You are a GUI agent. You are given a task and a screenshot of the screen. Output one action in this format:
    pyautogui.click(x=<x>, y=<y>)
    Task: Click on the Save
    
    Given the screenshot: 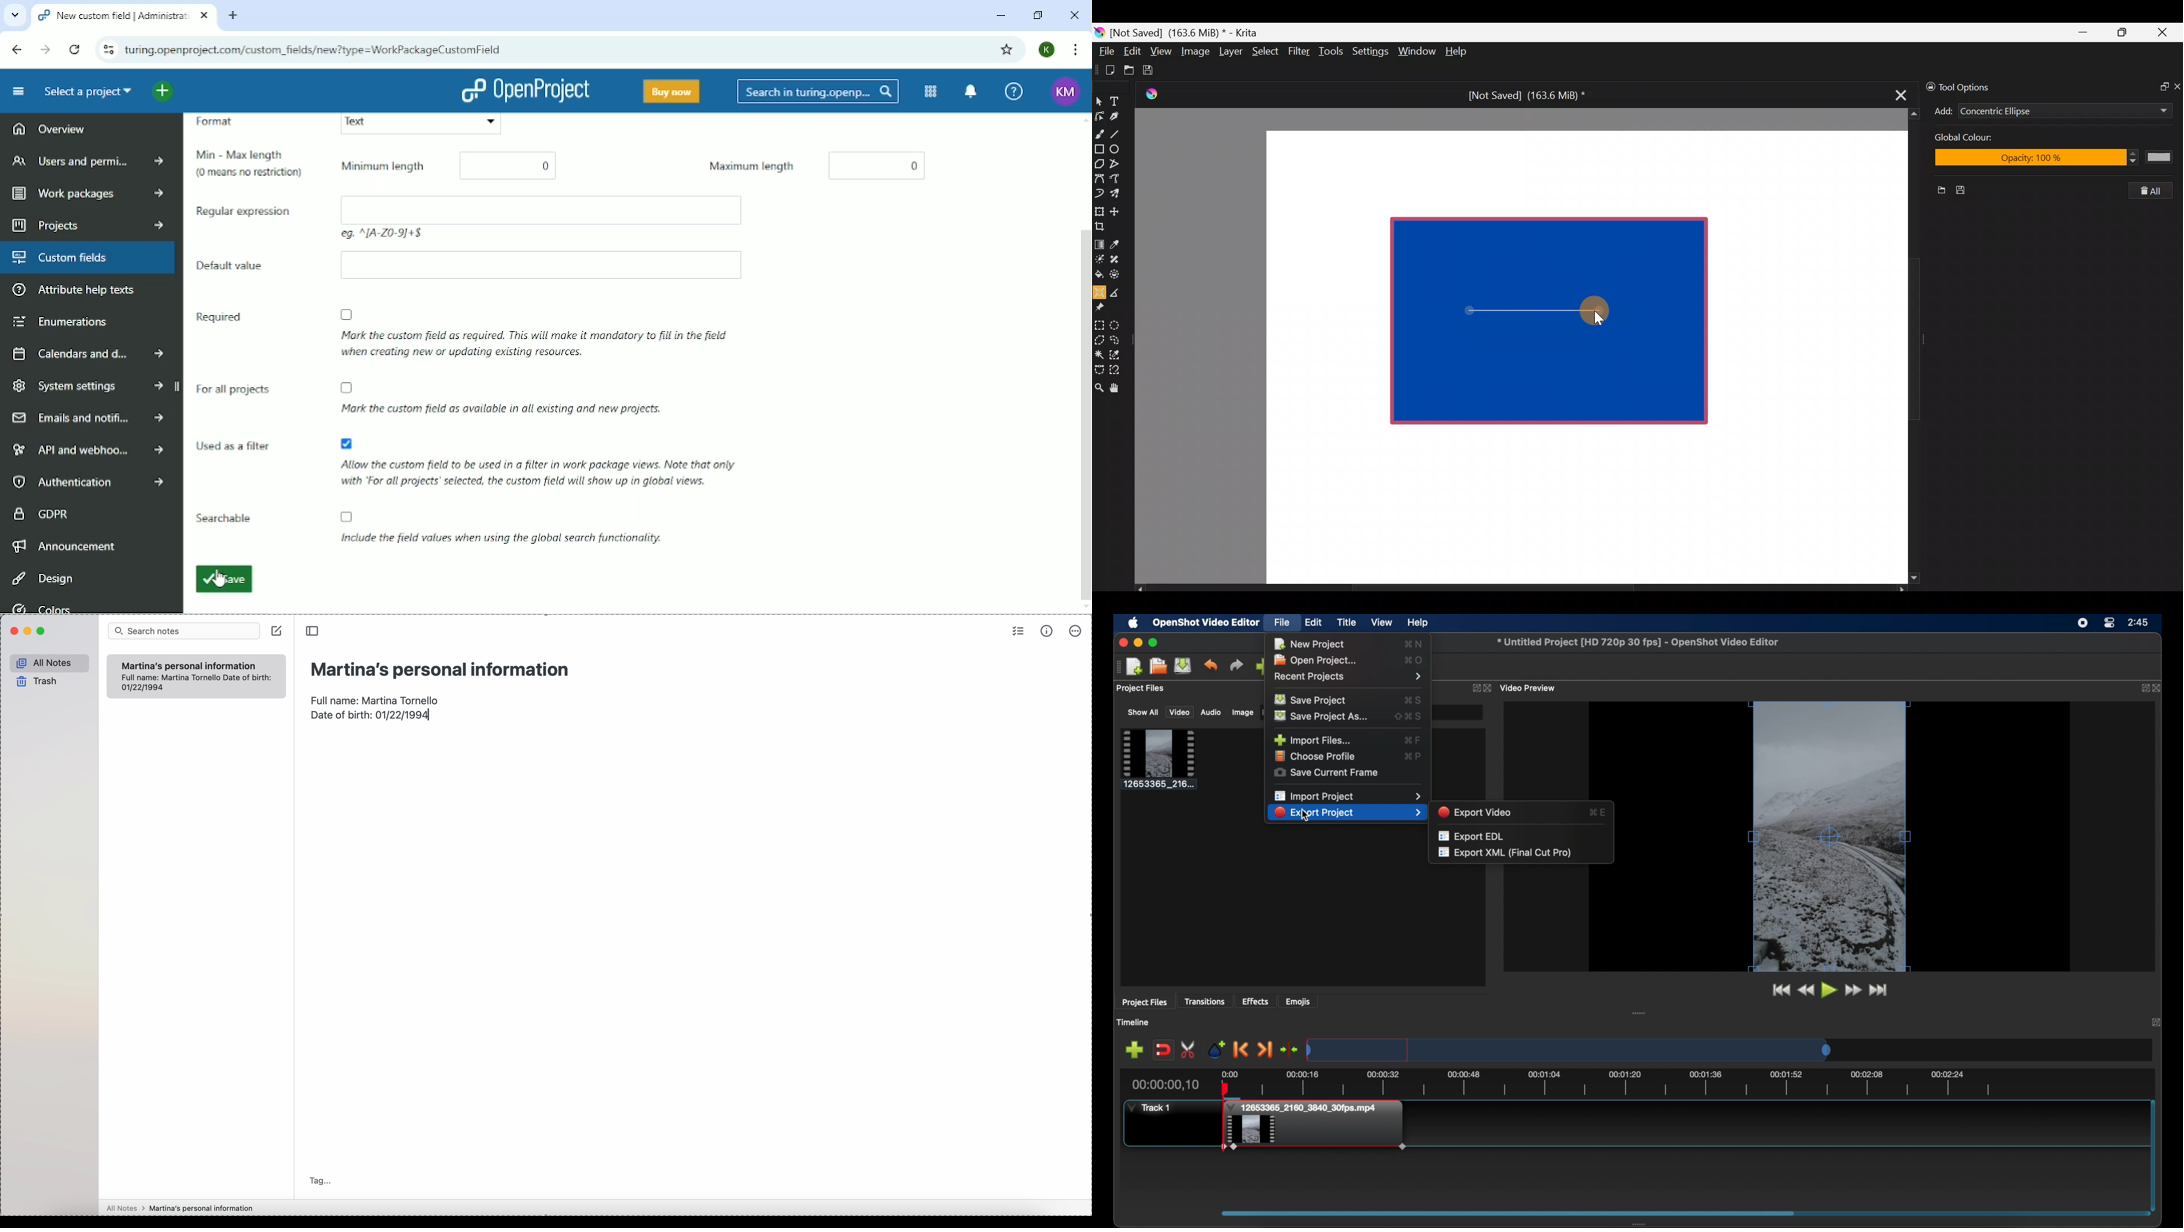 What is the action you would take?
    pyautogui.click(x=1965, y=190)
    